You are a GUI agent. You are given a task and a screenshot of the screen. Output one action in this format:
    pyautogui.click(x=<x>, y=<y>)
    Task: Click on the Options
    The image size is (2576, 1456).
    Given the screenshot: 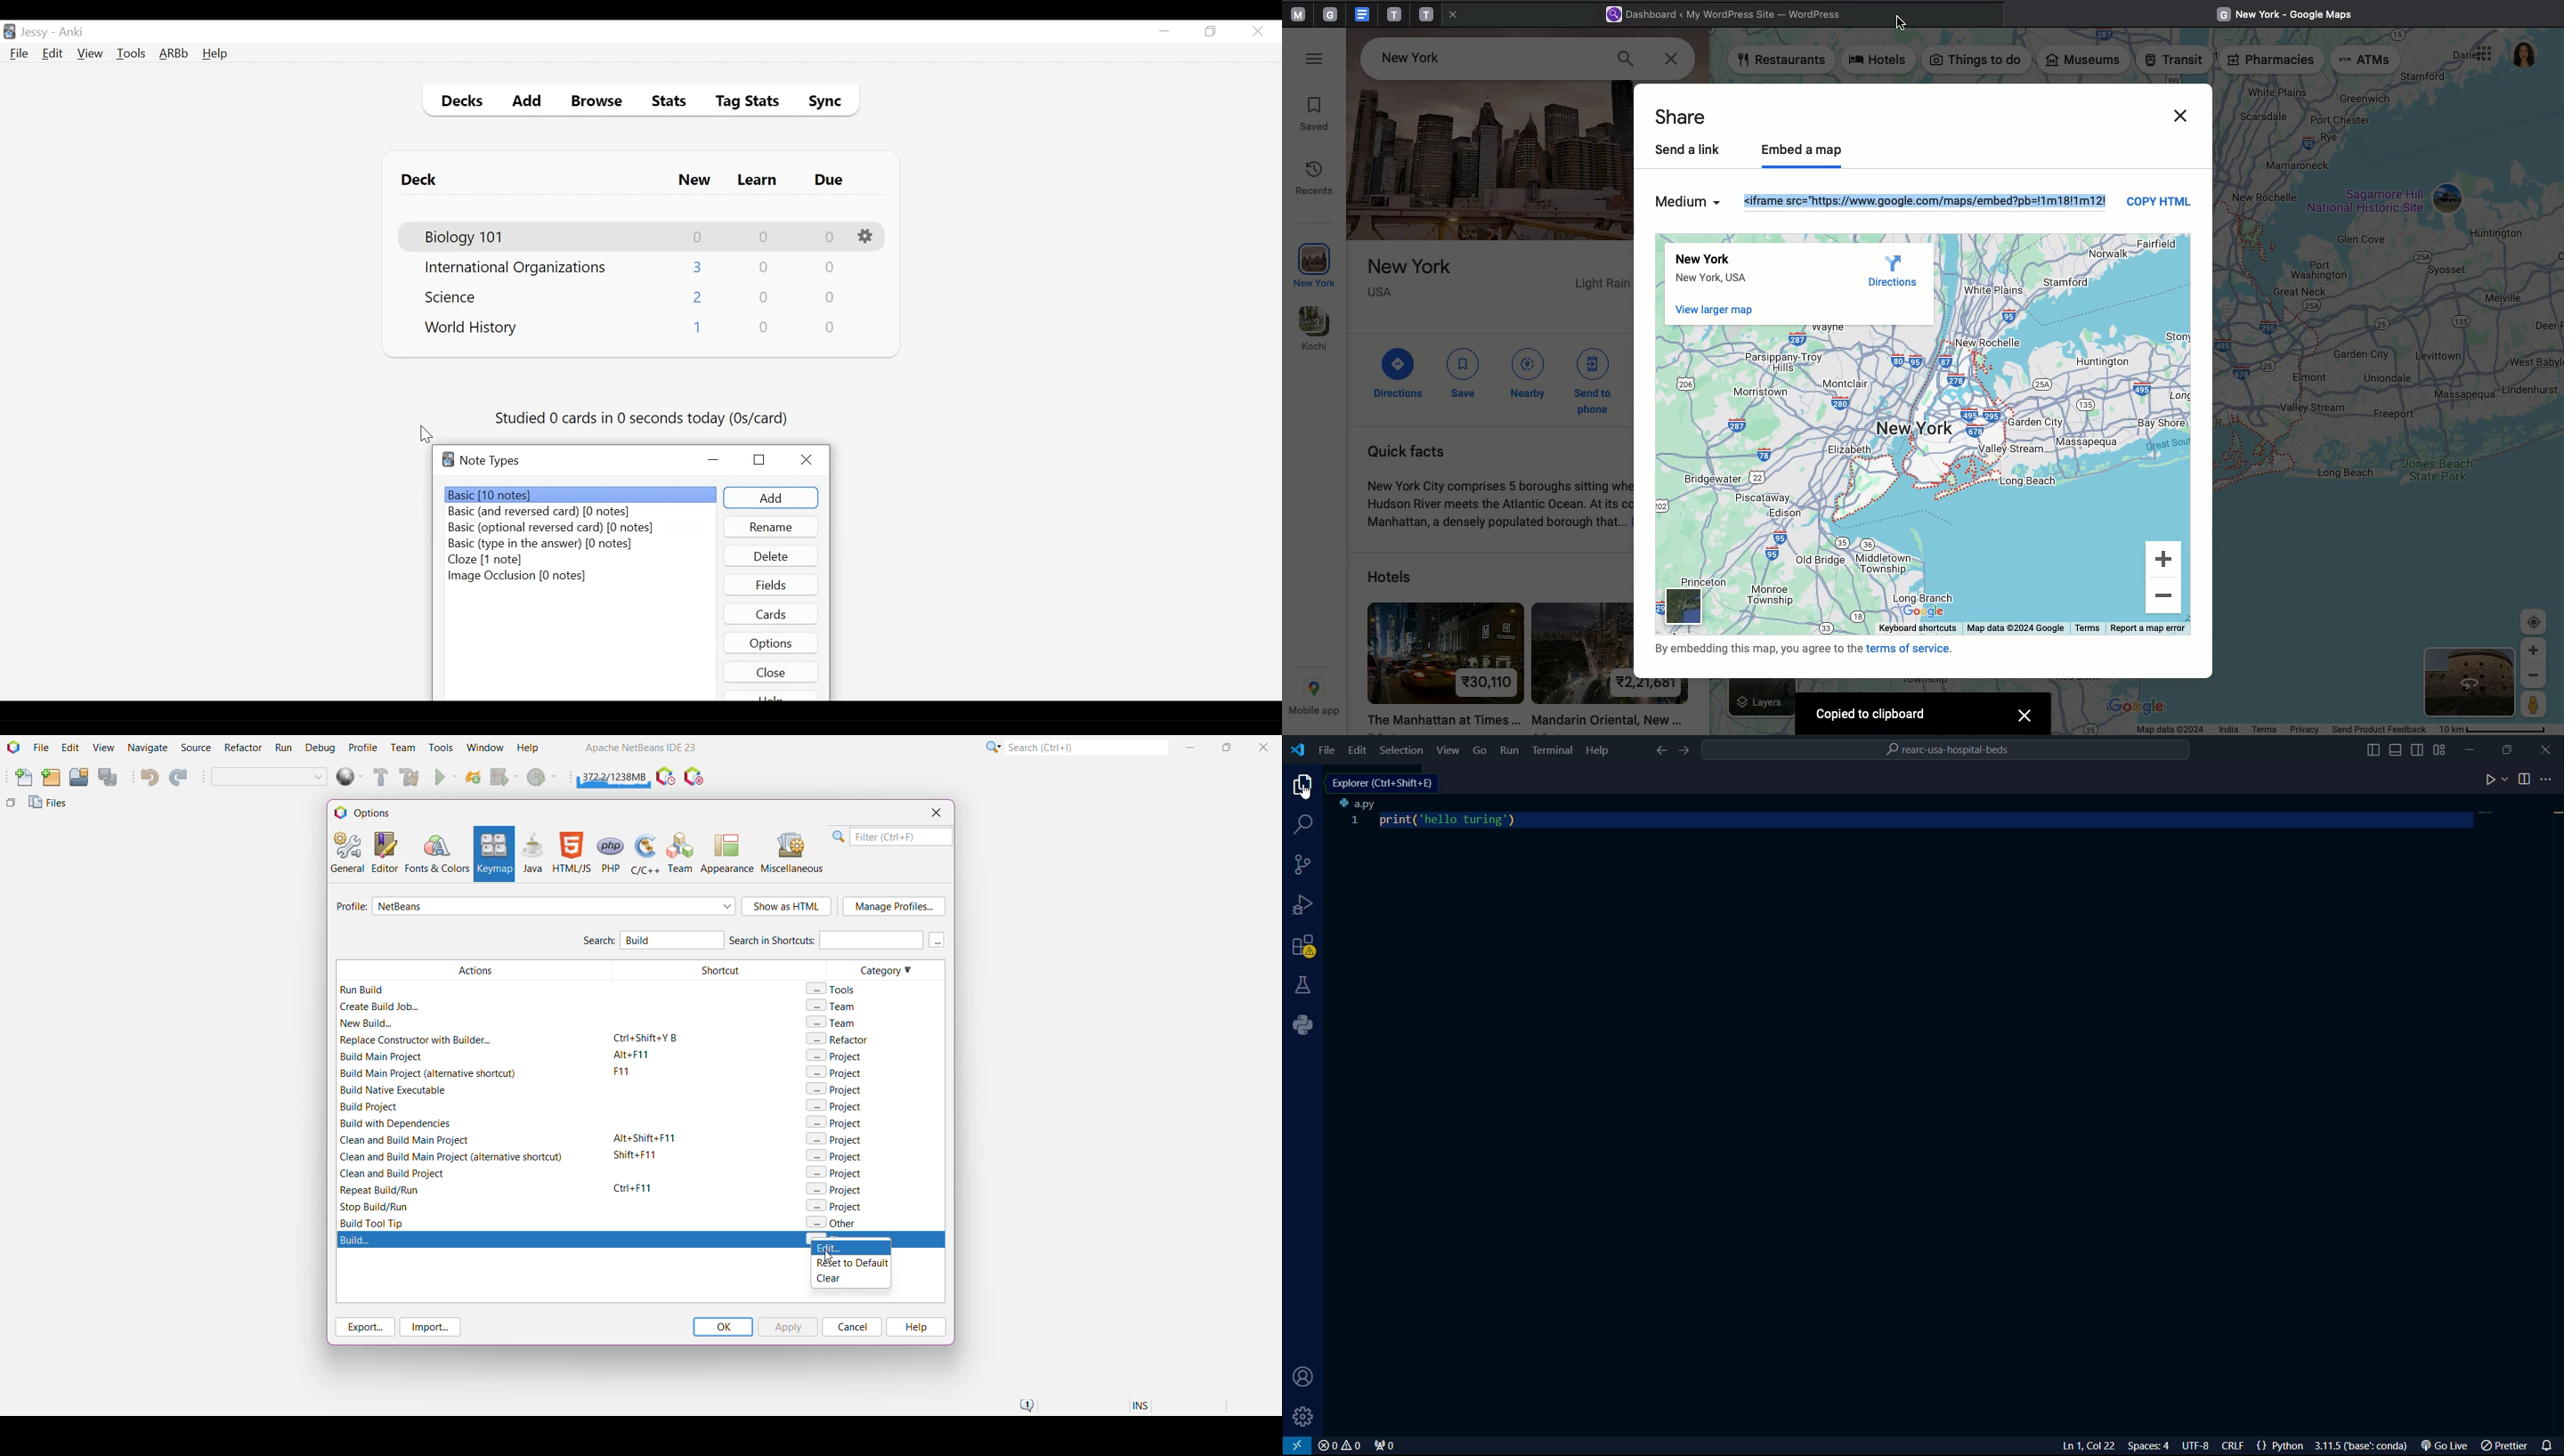 What is the action you would take?
    pyautogui.click(x=2481, y=55)
    